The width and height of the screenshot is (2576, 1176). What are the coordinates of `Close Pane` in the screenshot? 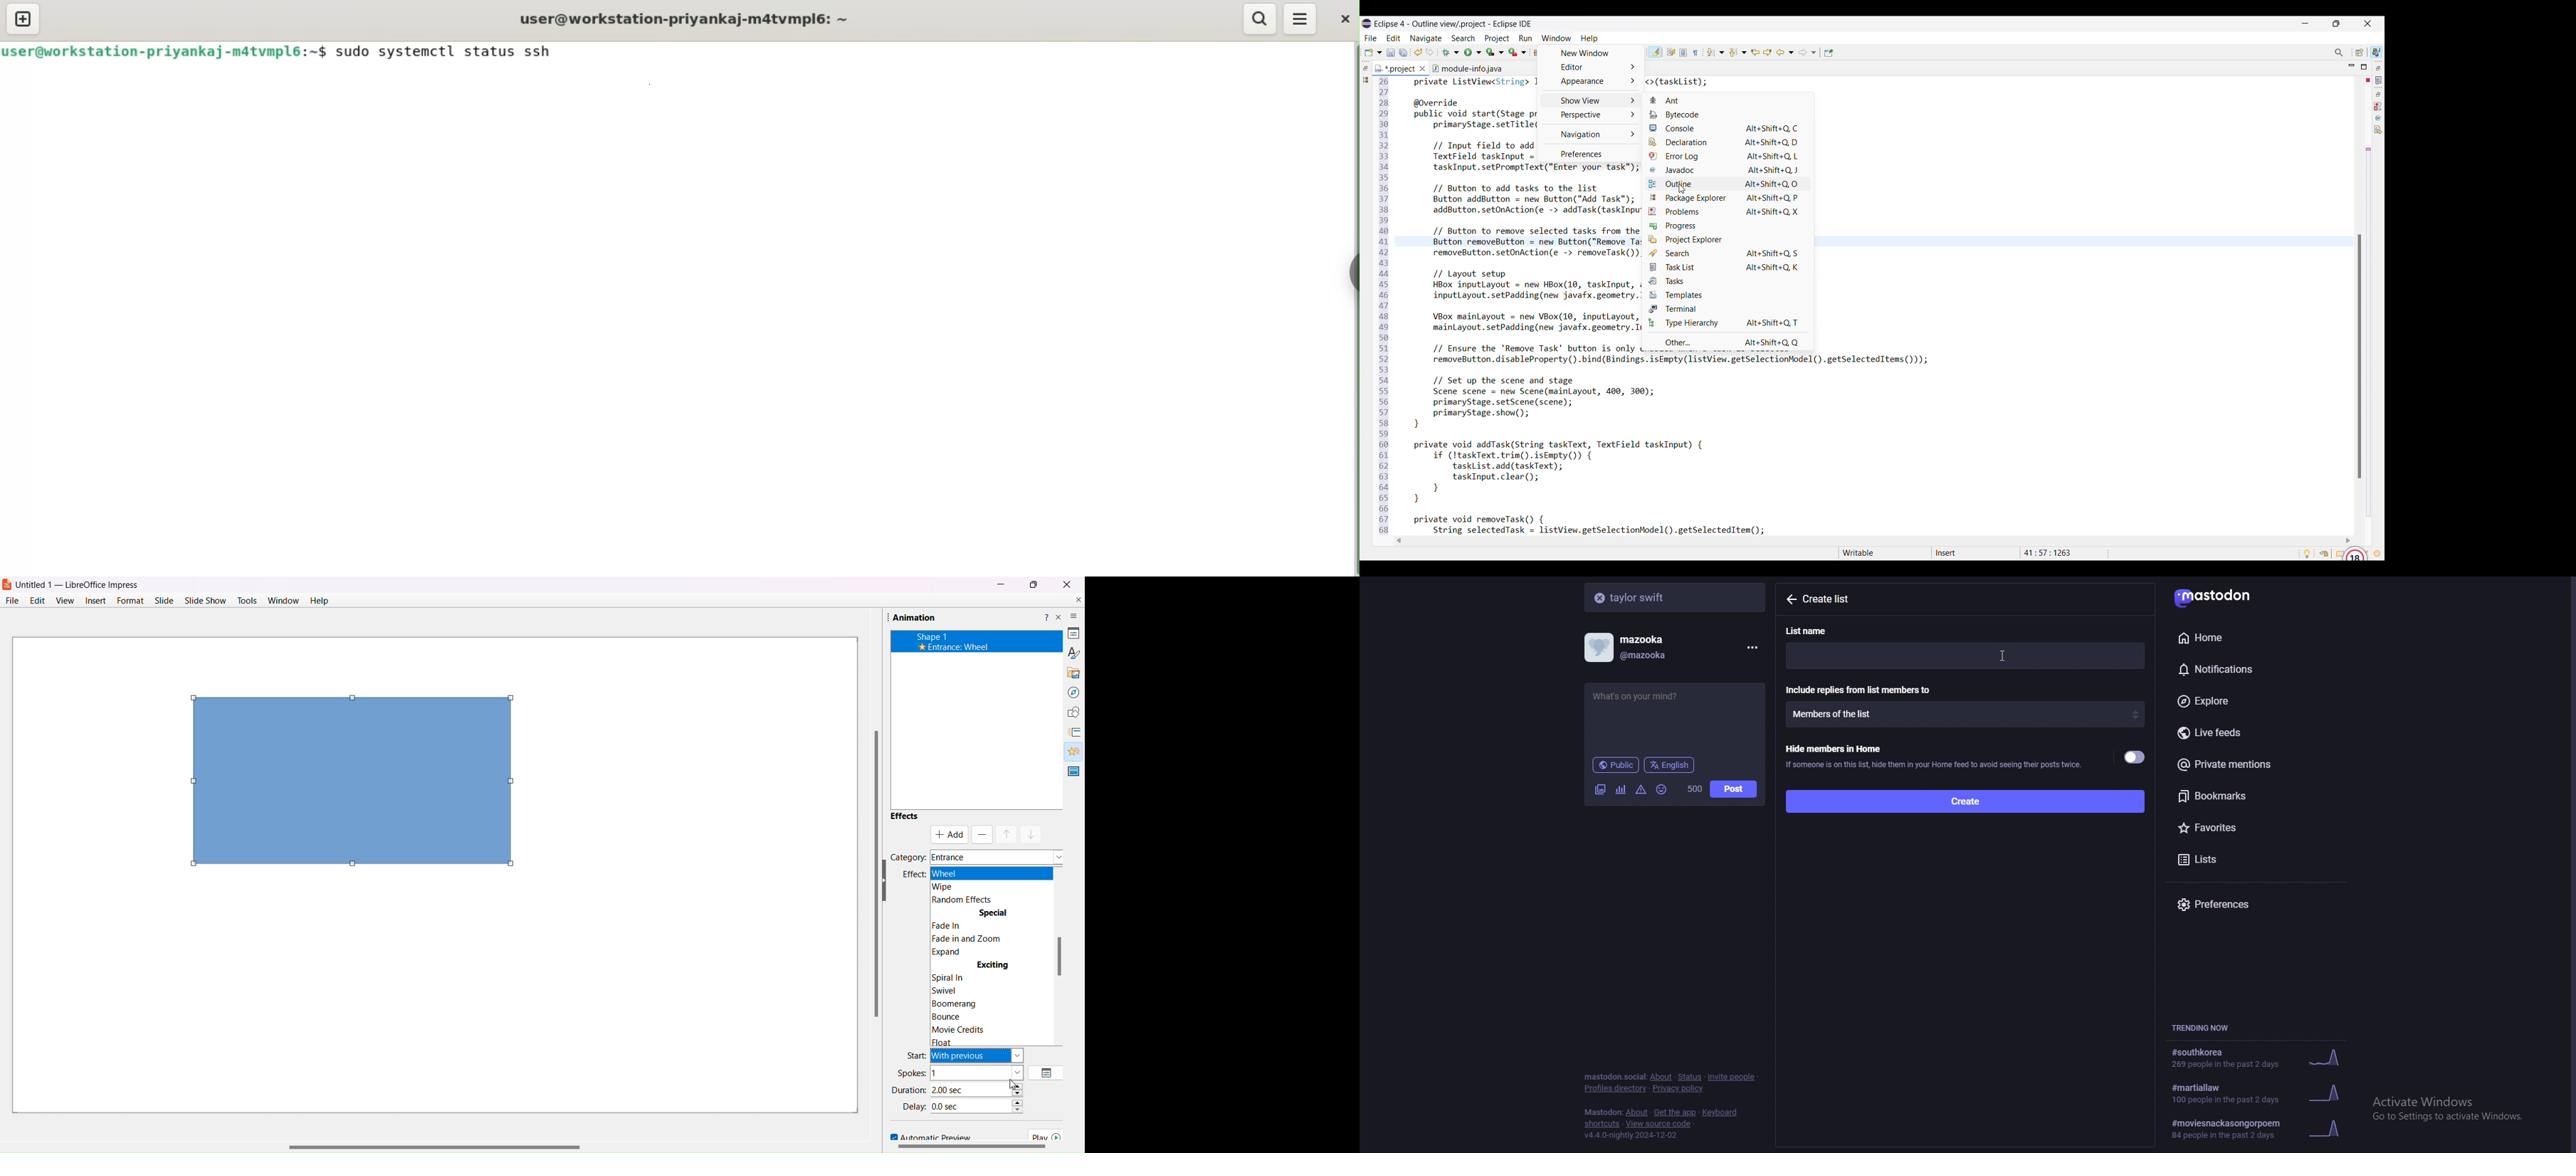 It's located at (1059, 618).